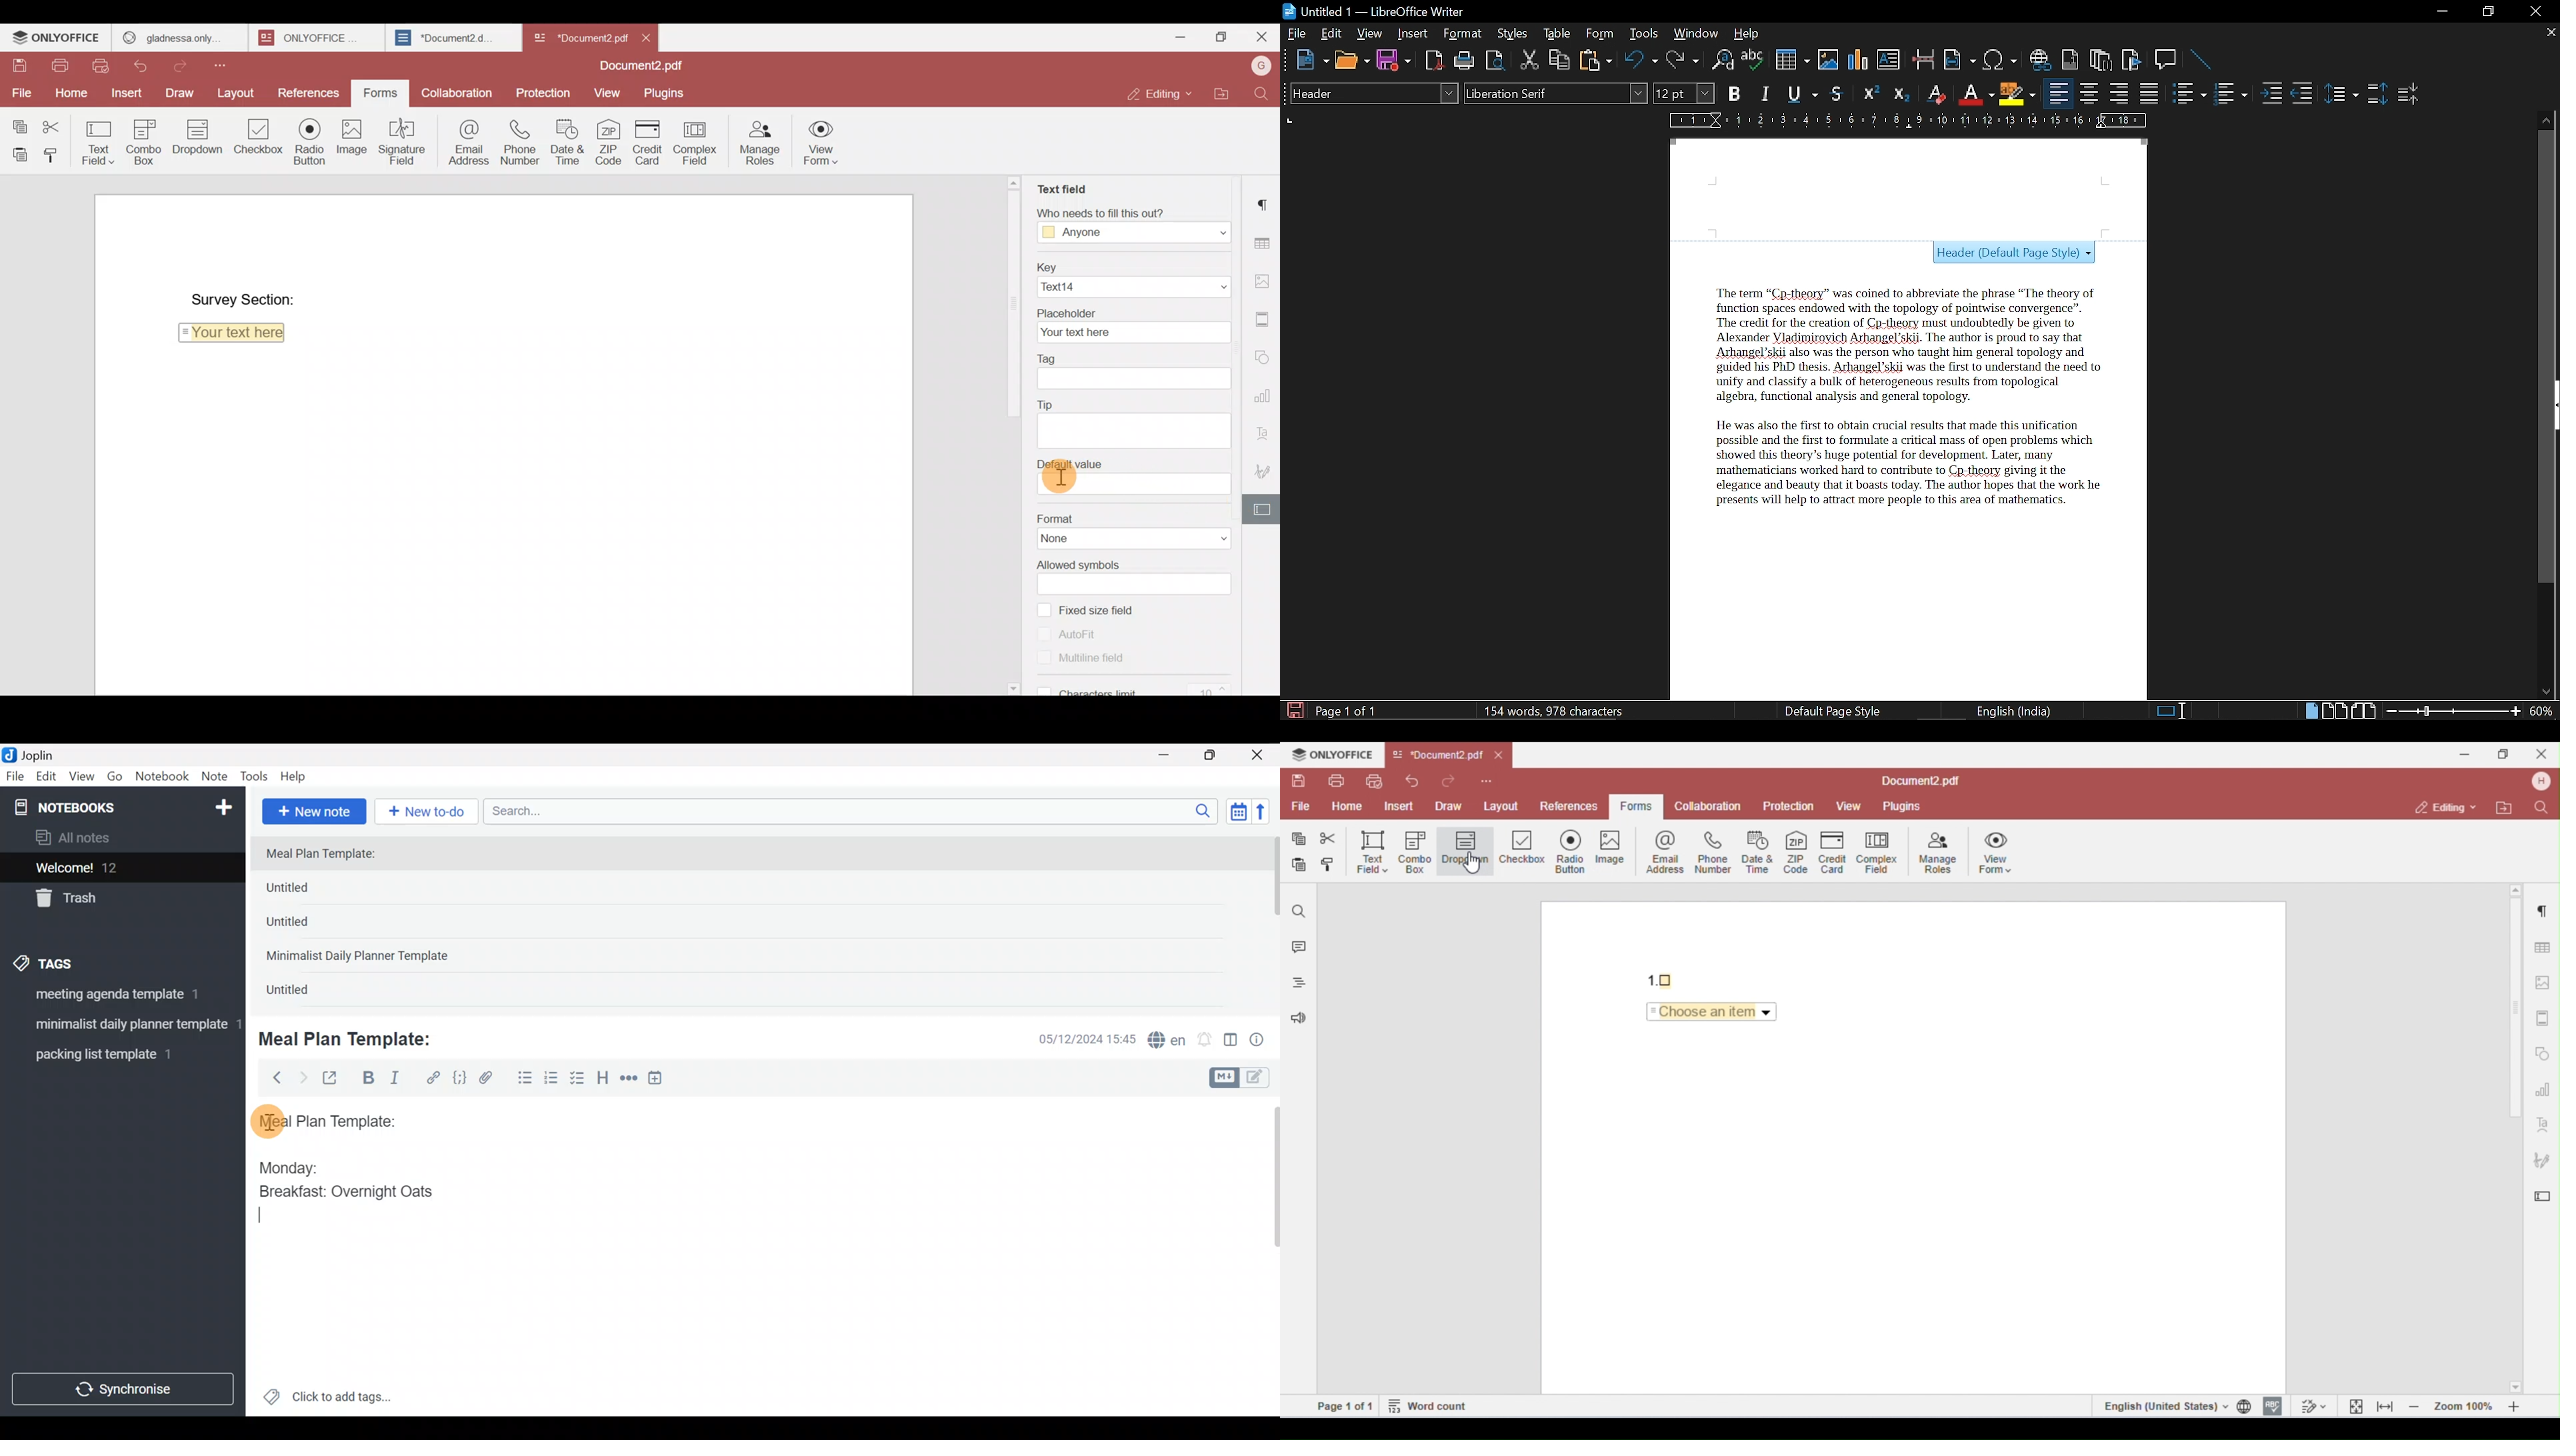 Image resolution: width=2576 pixels, height=1456 pixels. Describe the element at coordinates (1435, 62) in the screenshot. I see `export as PDF` at that location.